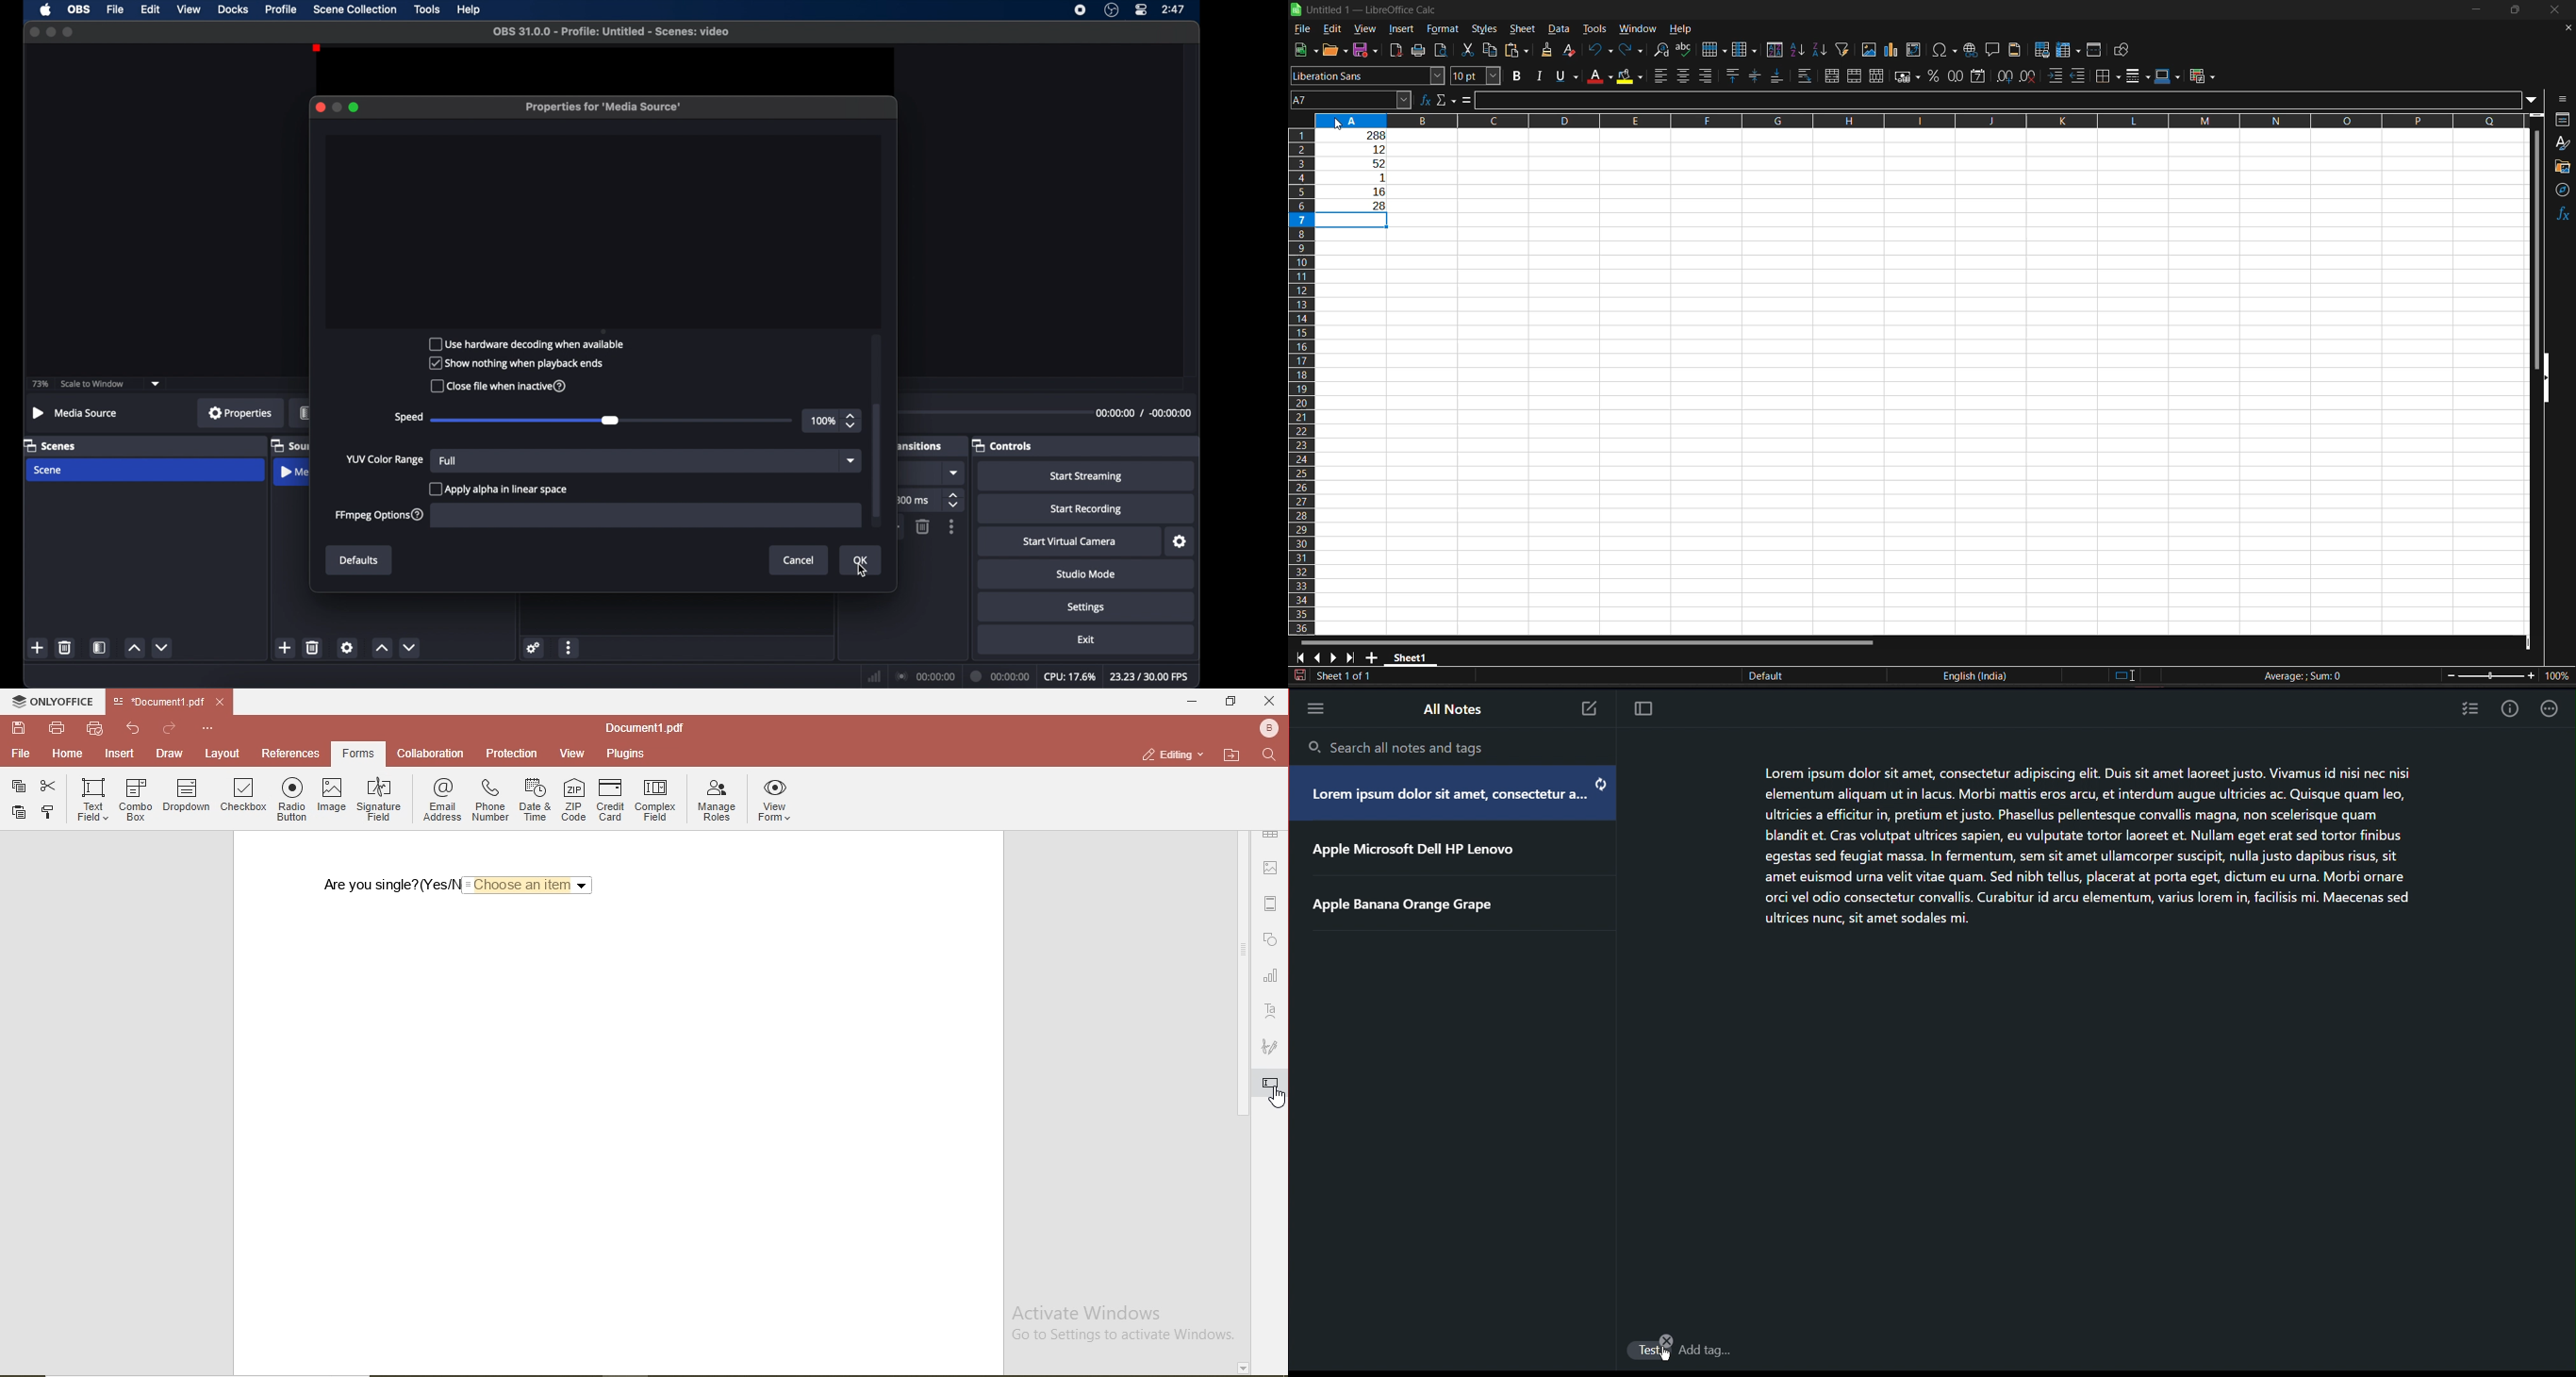  I want to click on decrease indent, so click(2079, 75).